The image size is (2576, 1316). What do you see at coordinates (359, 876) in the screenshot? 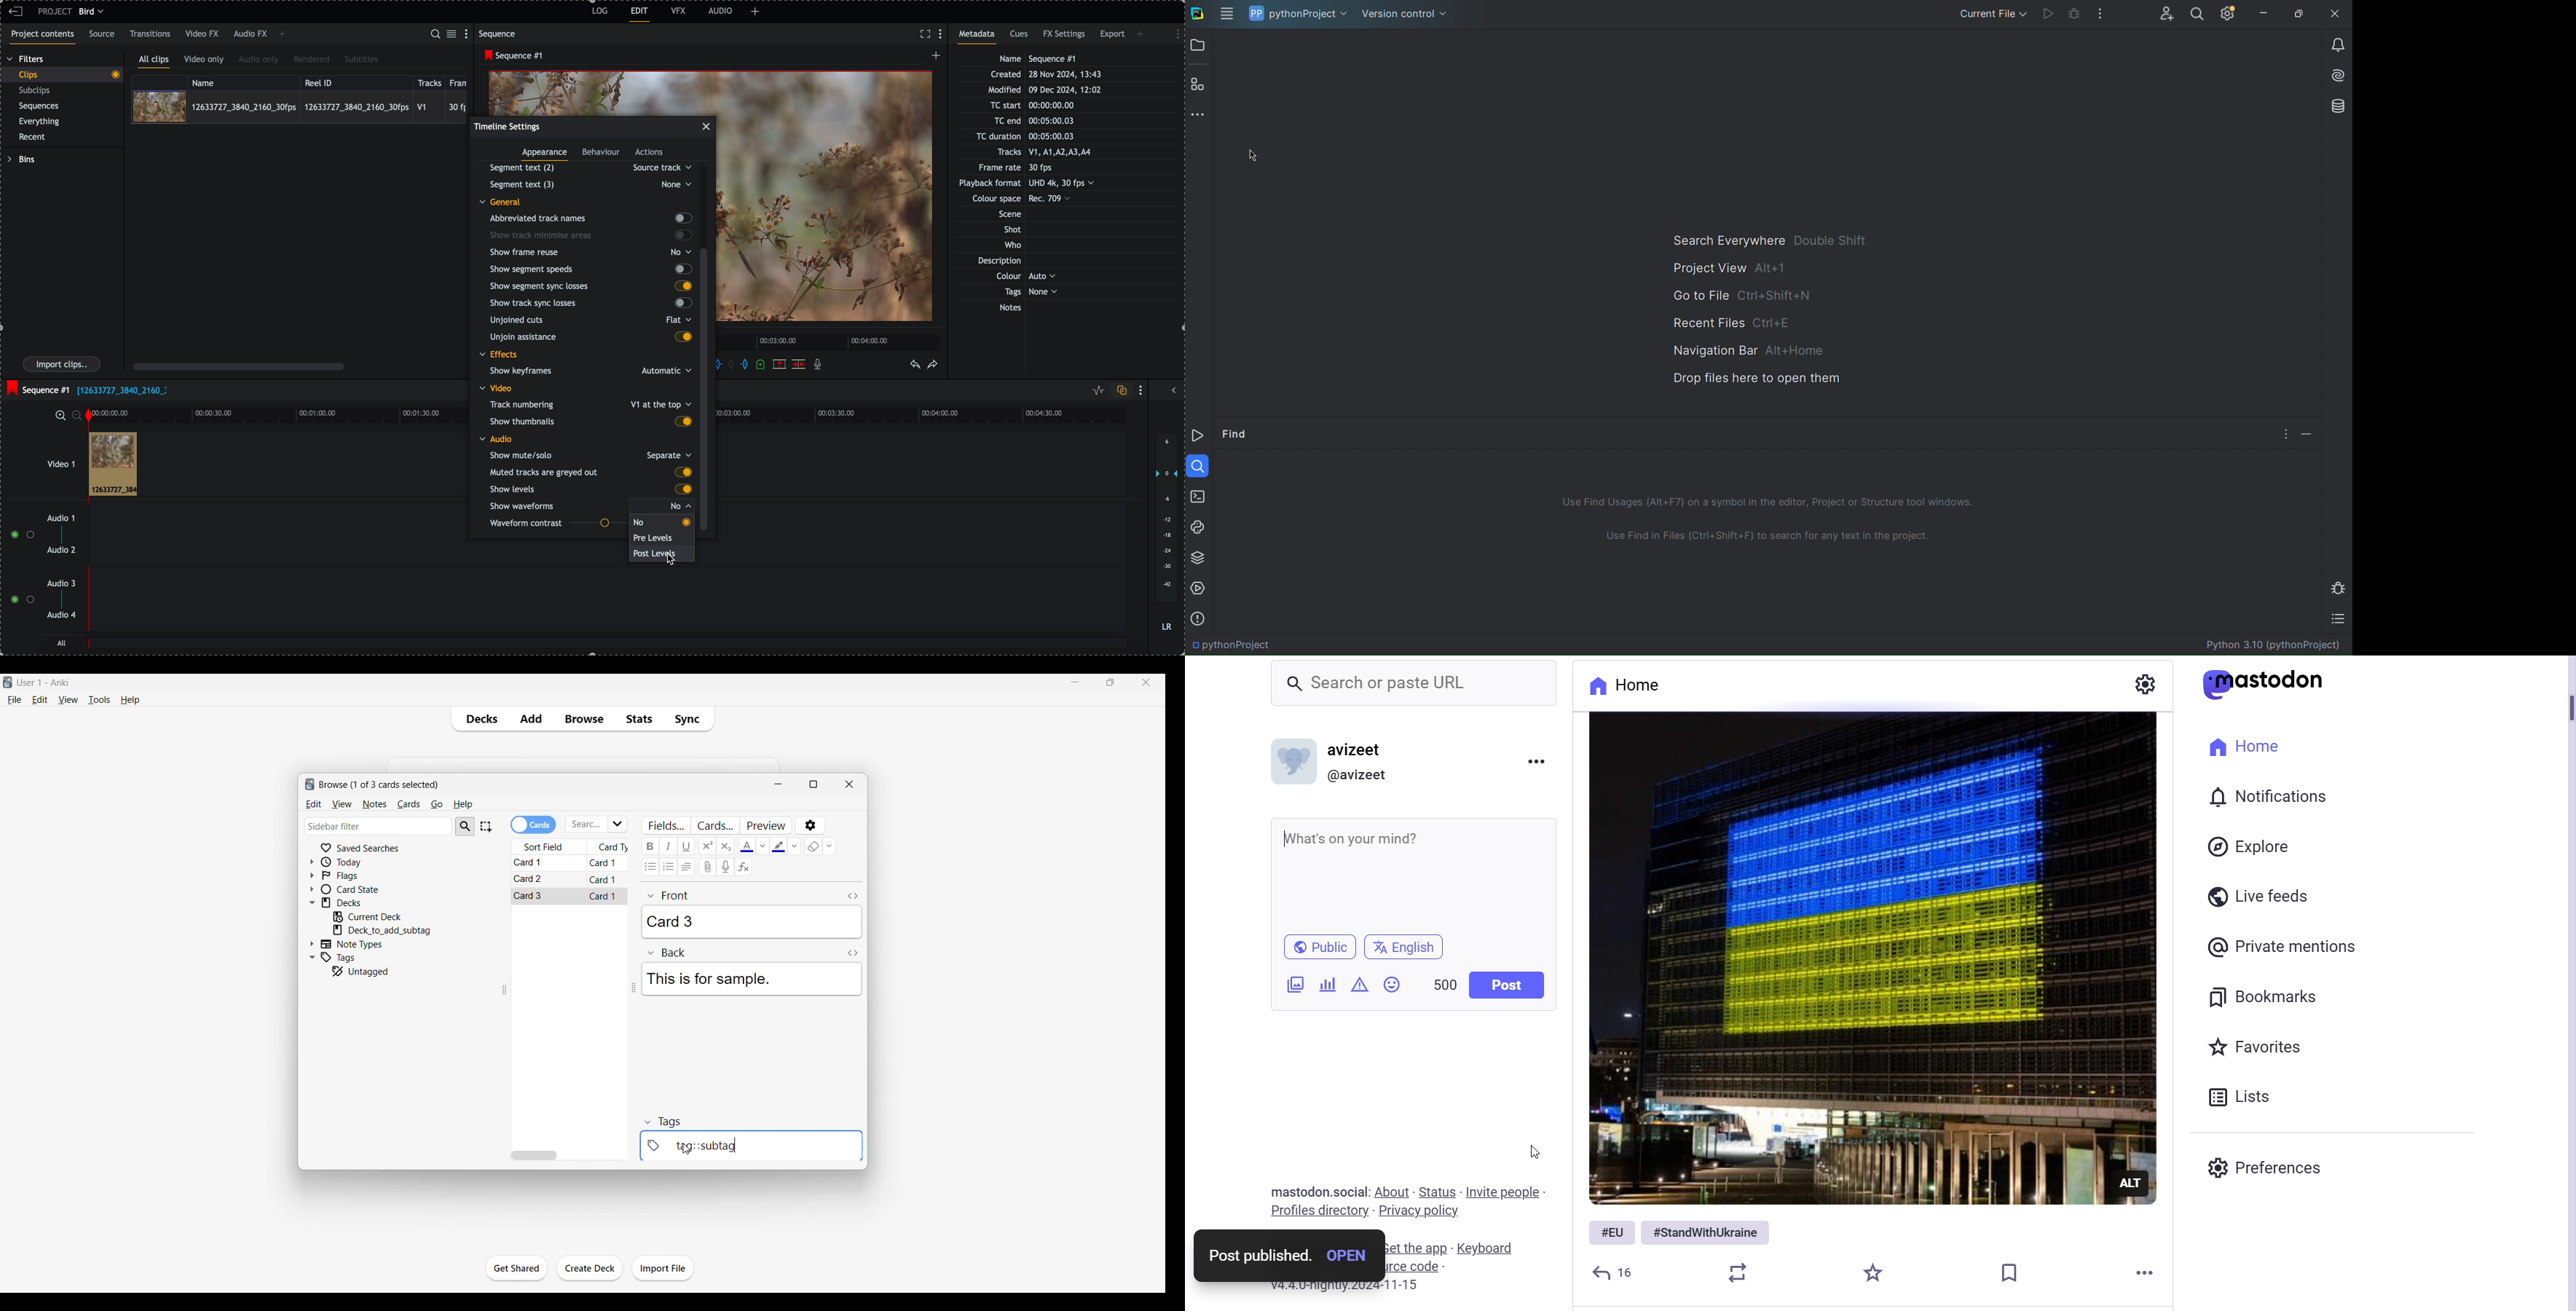
I see `Click to go to Flags ` at bounding box center [359, 876].